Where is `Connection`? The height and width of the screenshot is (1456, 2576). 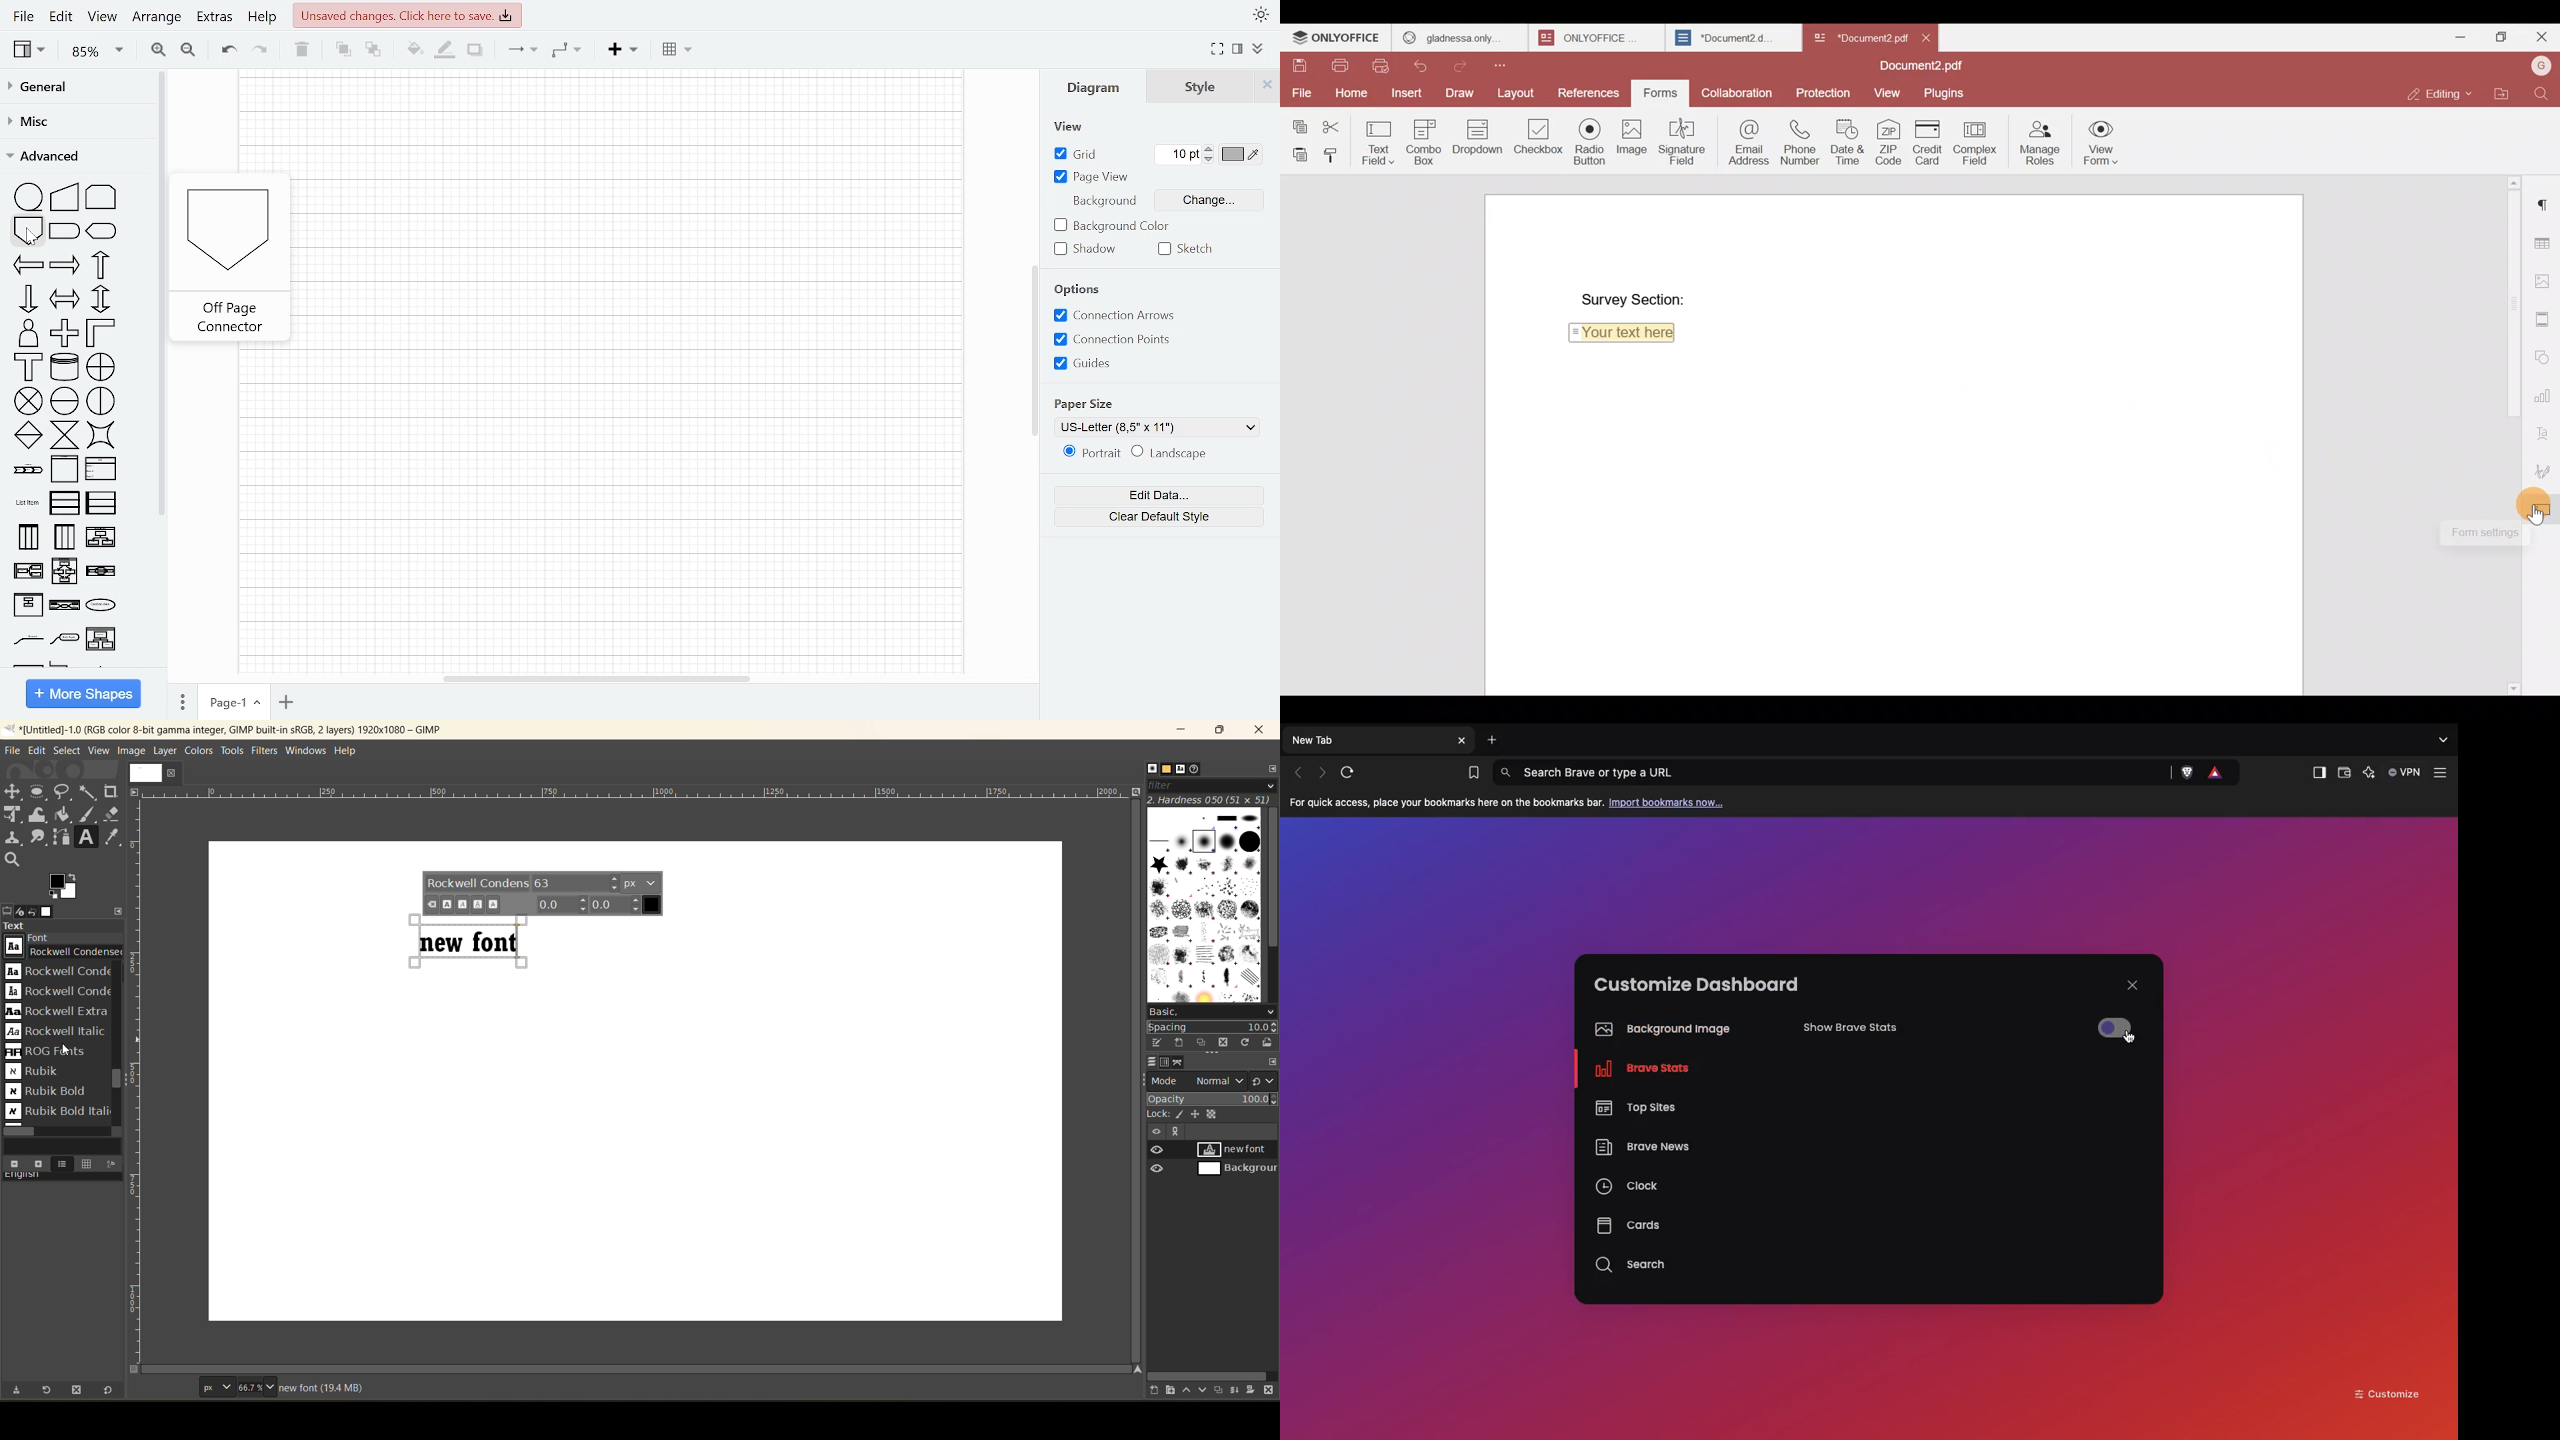 Connection is located at coordinates (521, 53).